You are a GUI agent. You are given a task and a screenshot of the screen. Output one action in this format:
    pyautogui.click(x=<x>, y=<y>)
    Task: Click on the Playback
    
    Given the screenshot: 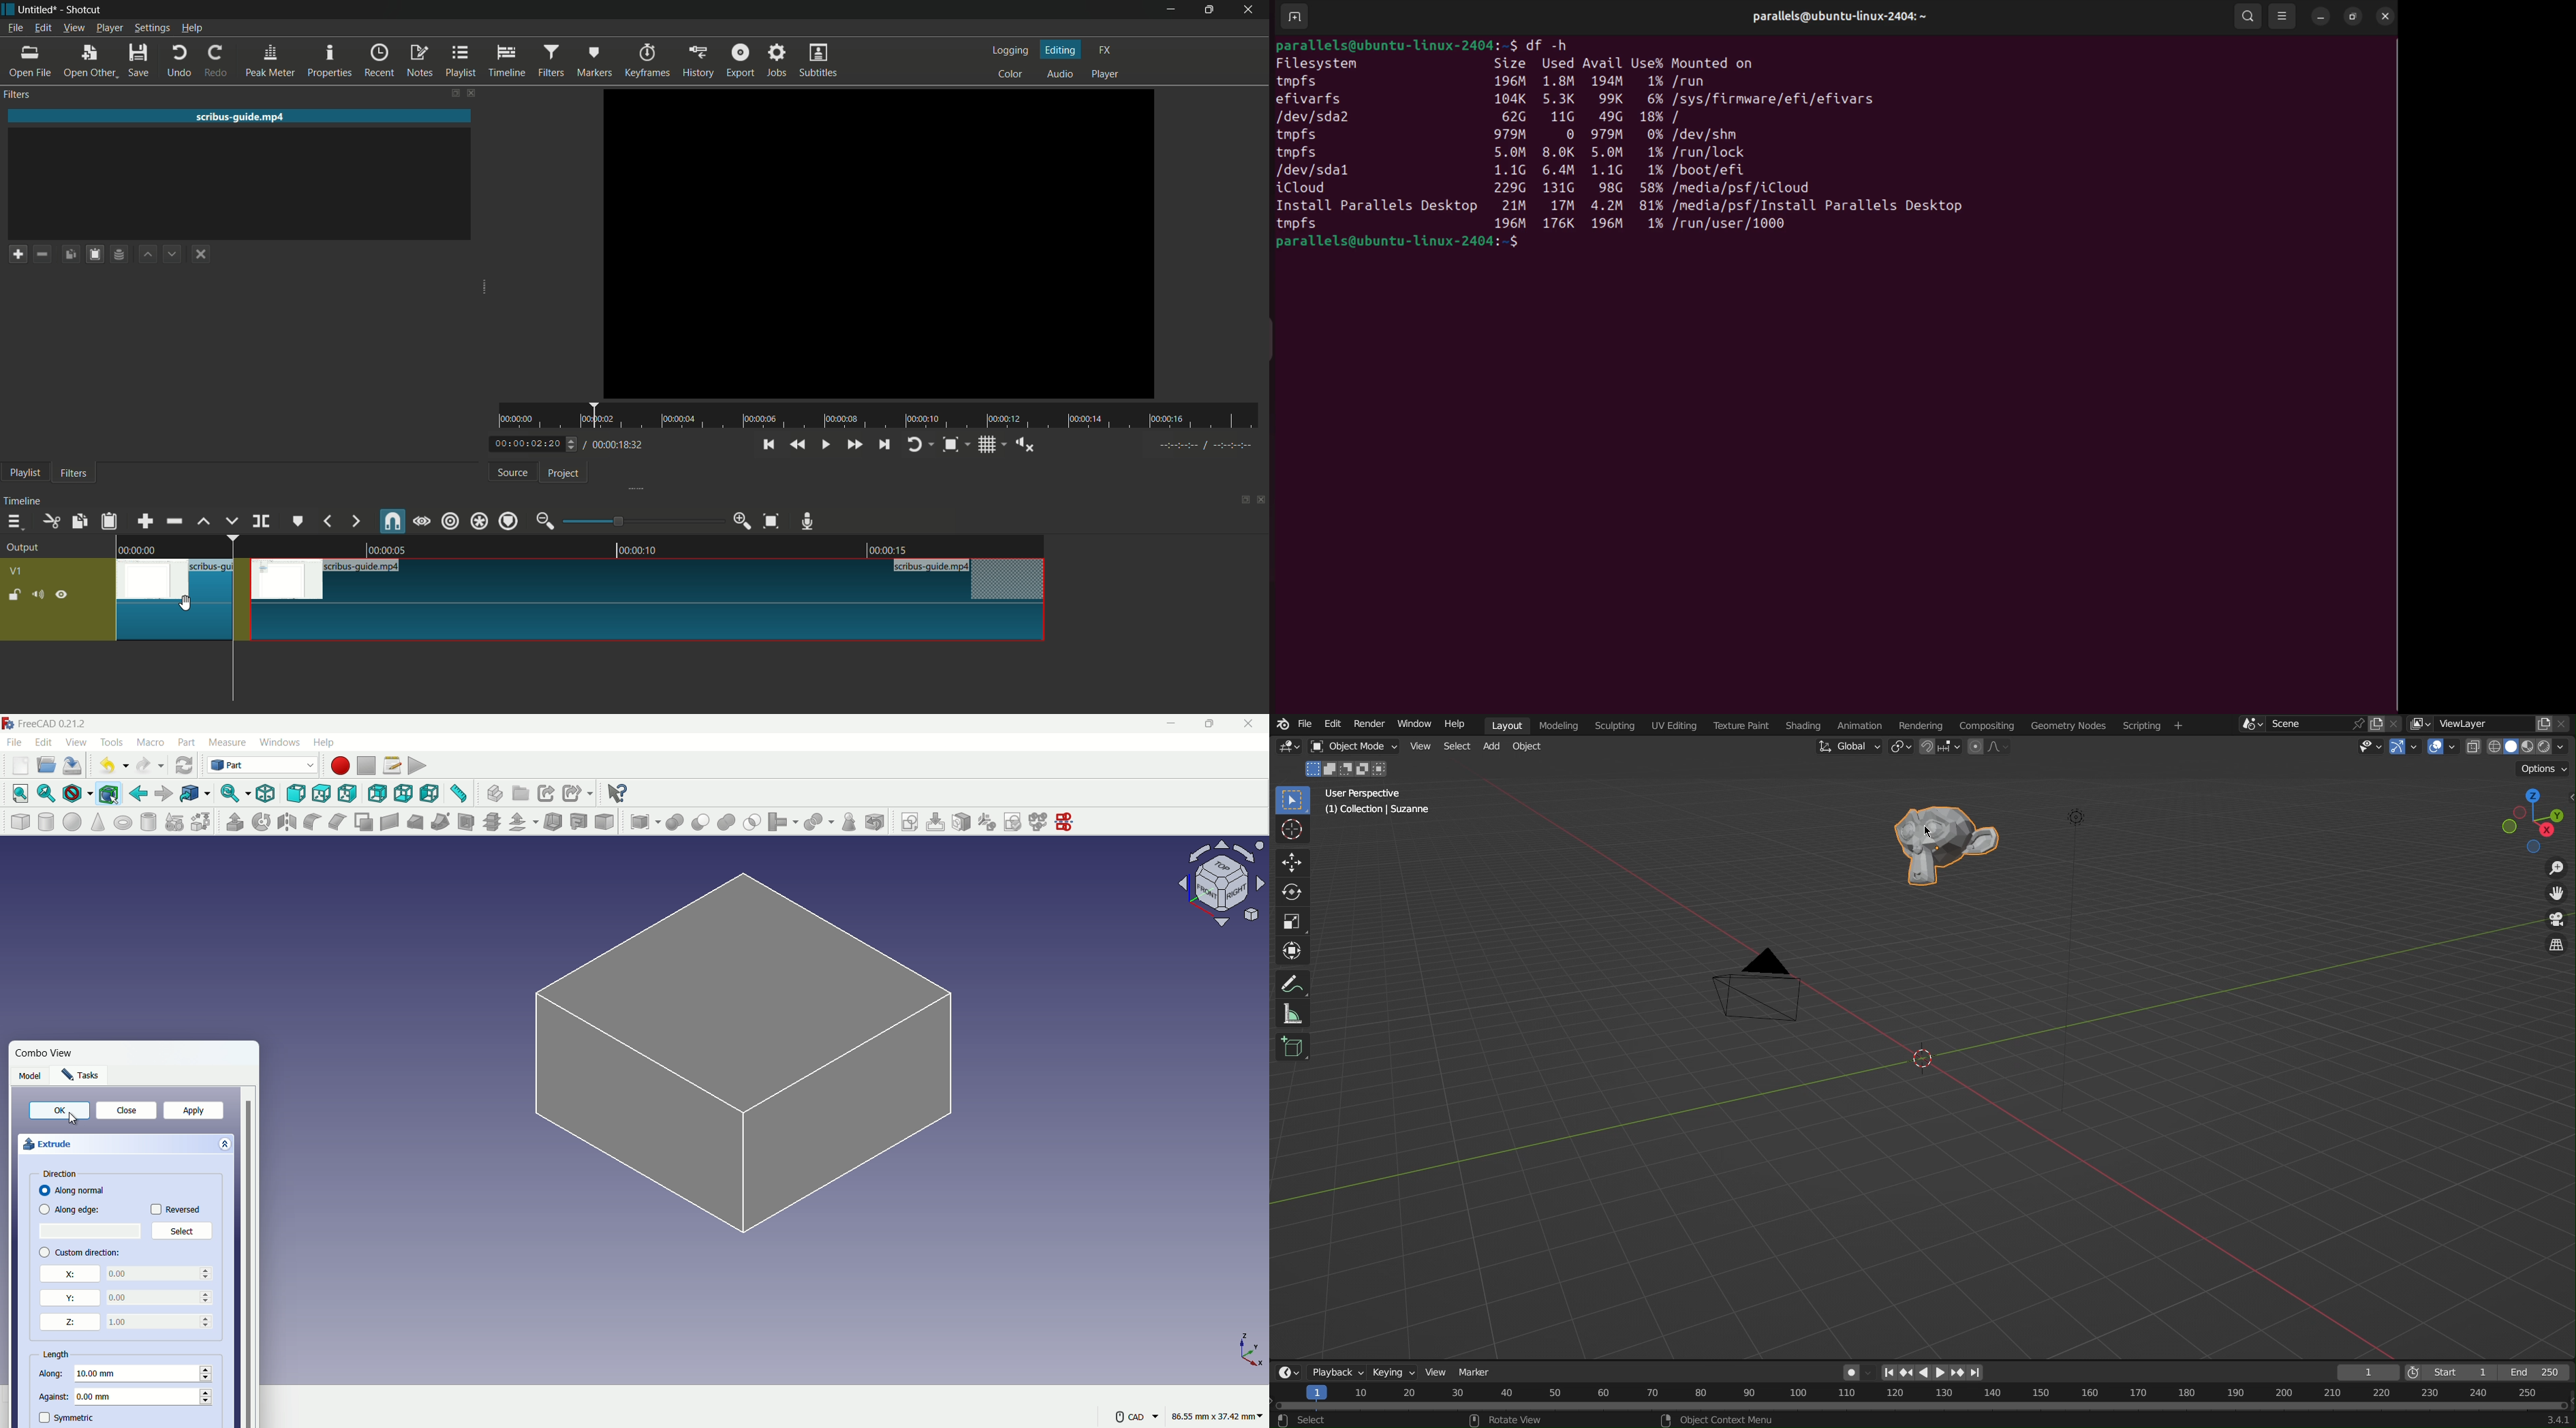 What is the action you would take?
    pyautogui.click(x=1337, y=1373)
    